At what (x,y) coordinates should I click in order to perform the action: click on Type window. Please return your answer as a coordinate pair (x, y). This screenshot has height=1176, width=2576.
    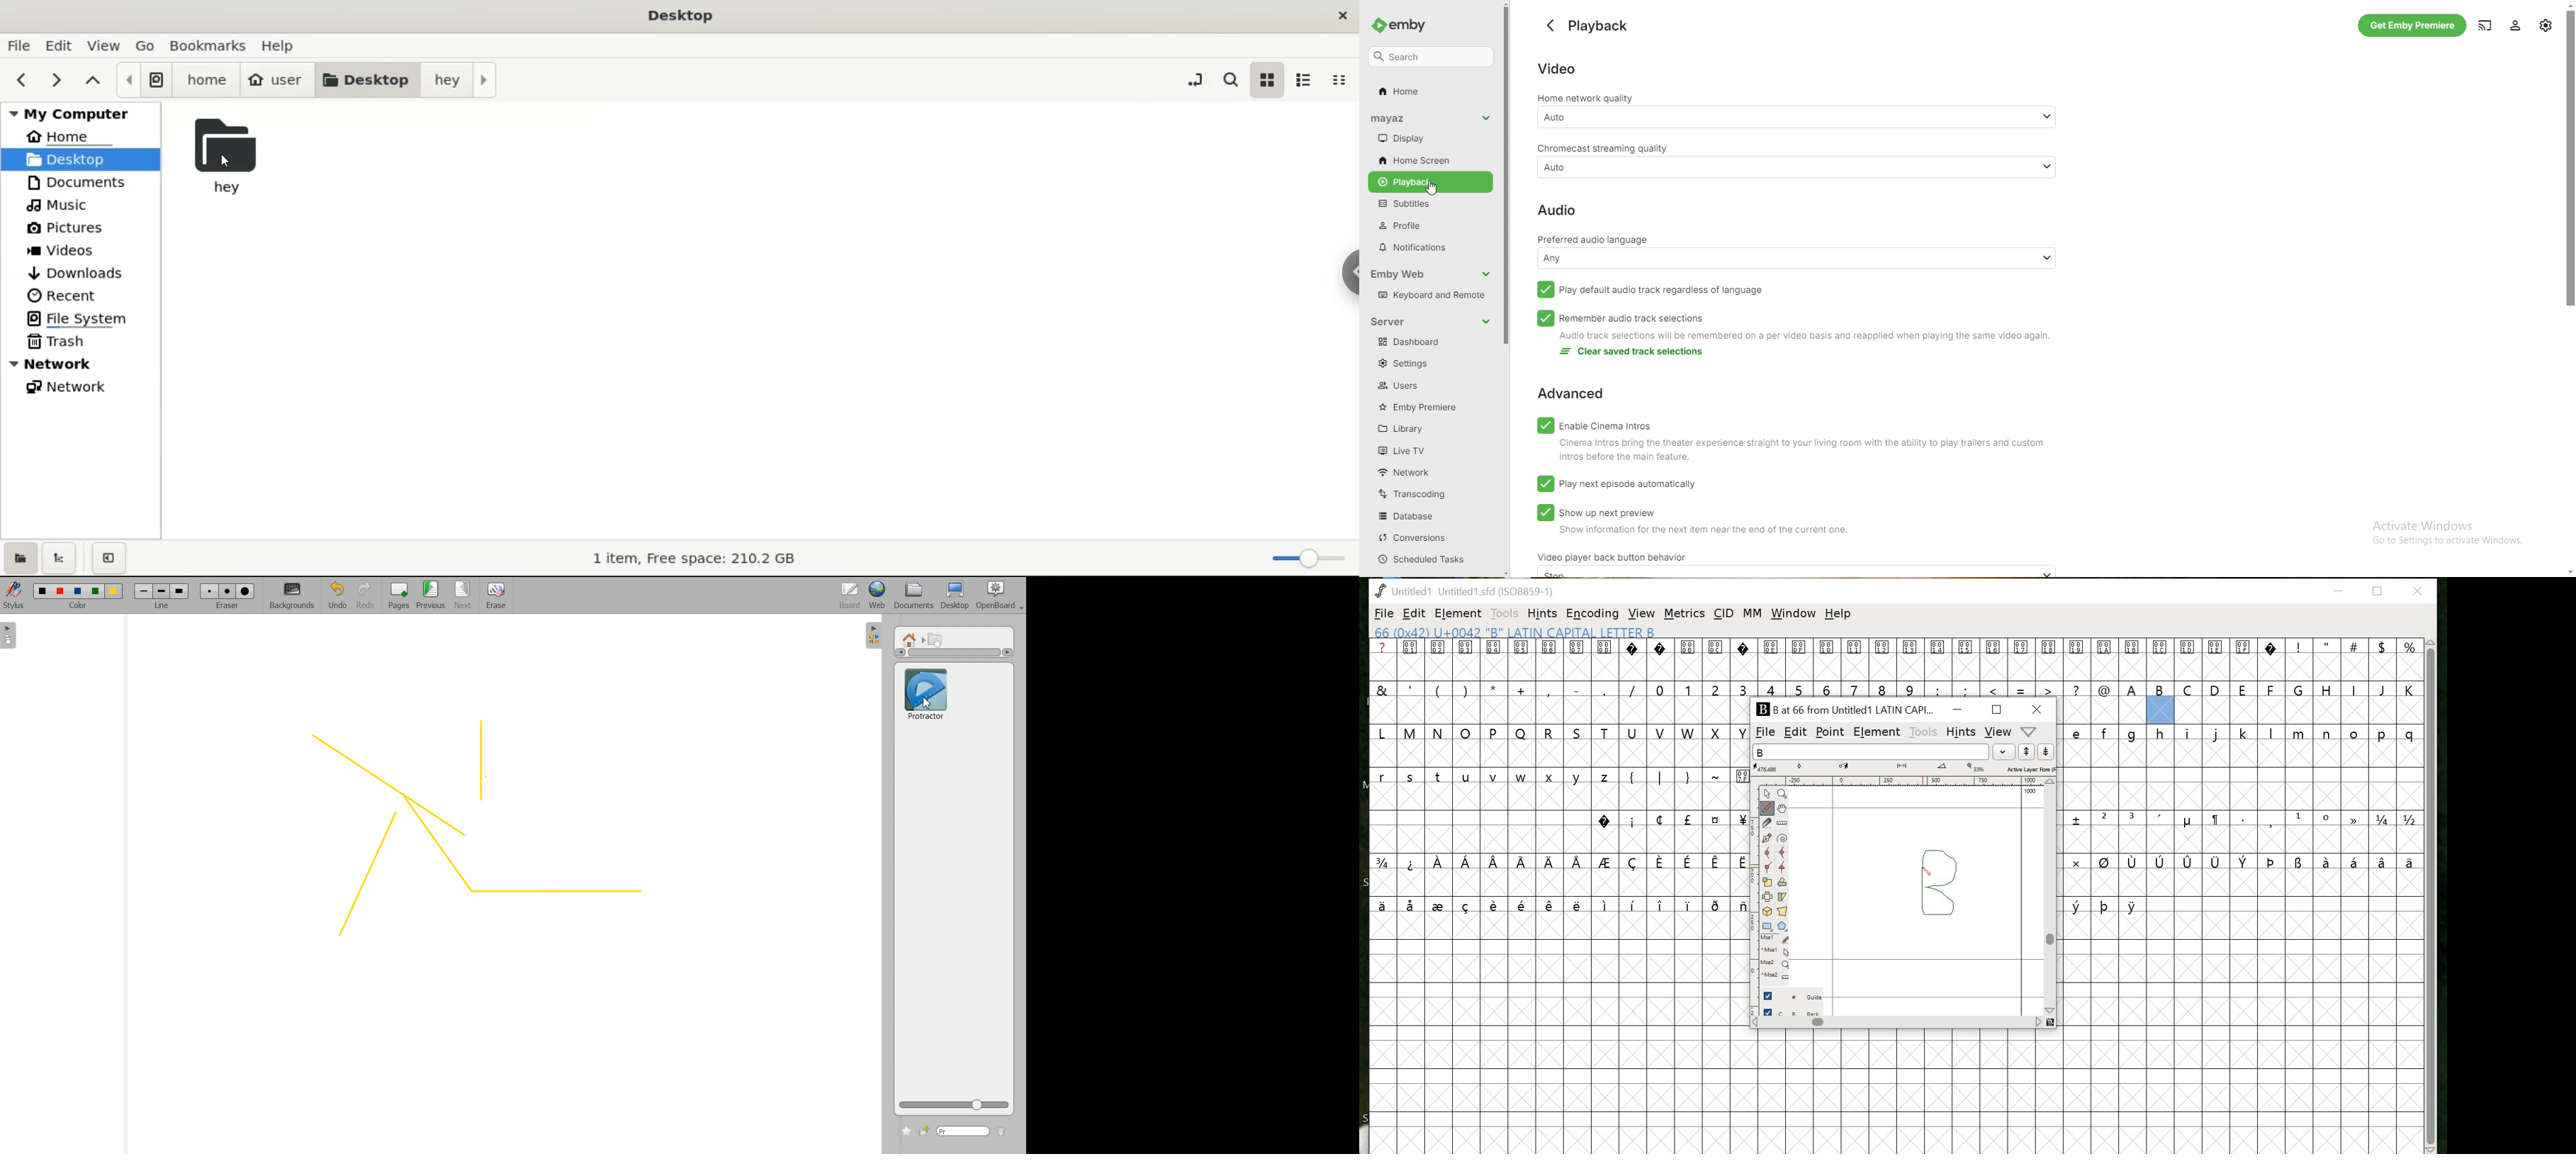
    Looking at the image, I should click on (963, 1132).